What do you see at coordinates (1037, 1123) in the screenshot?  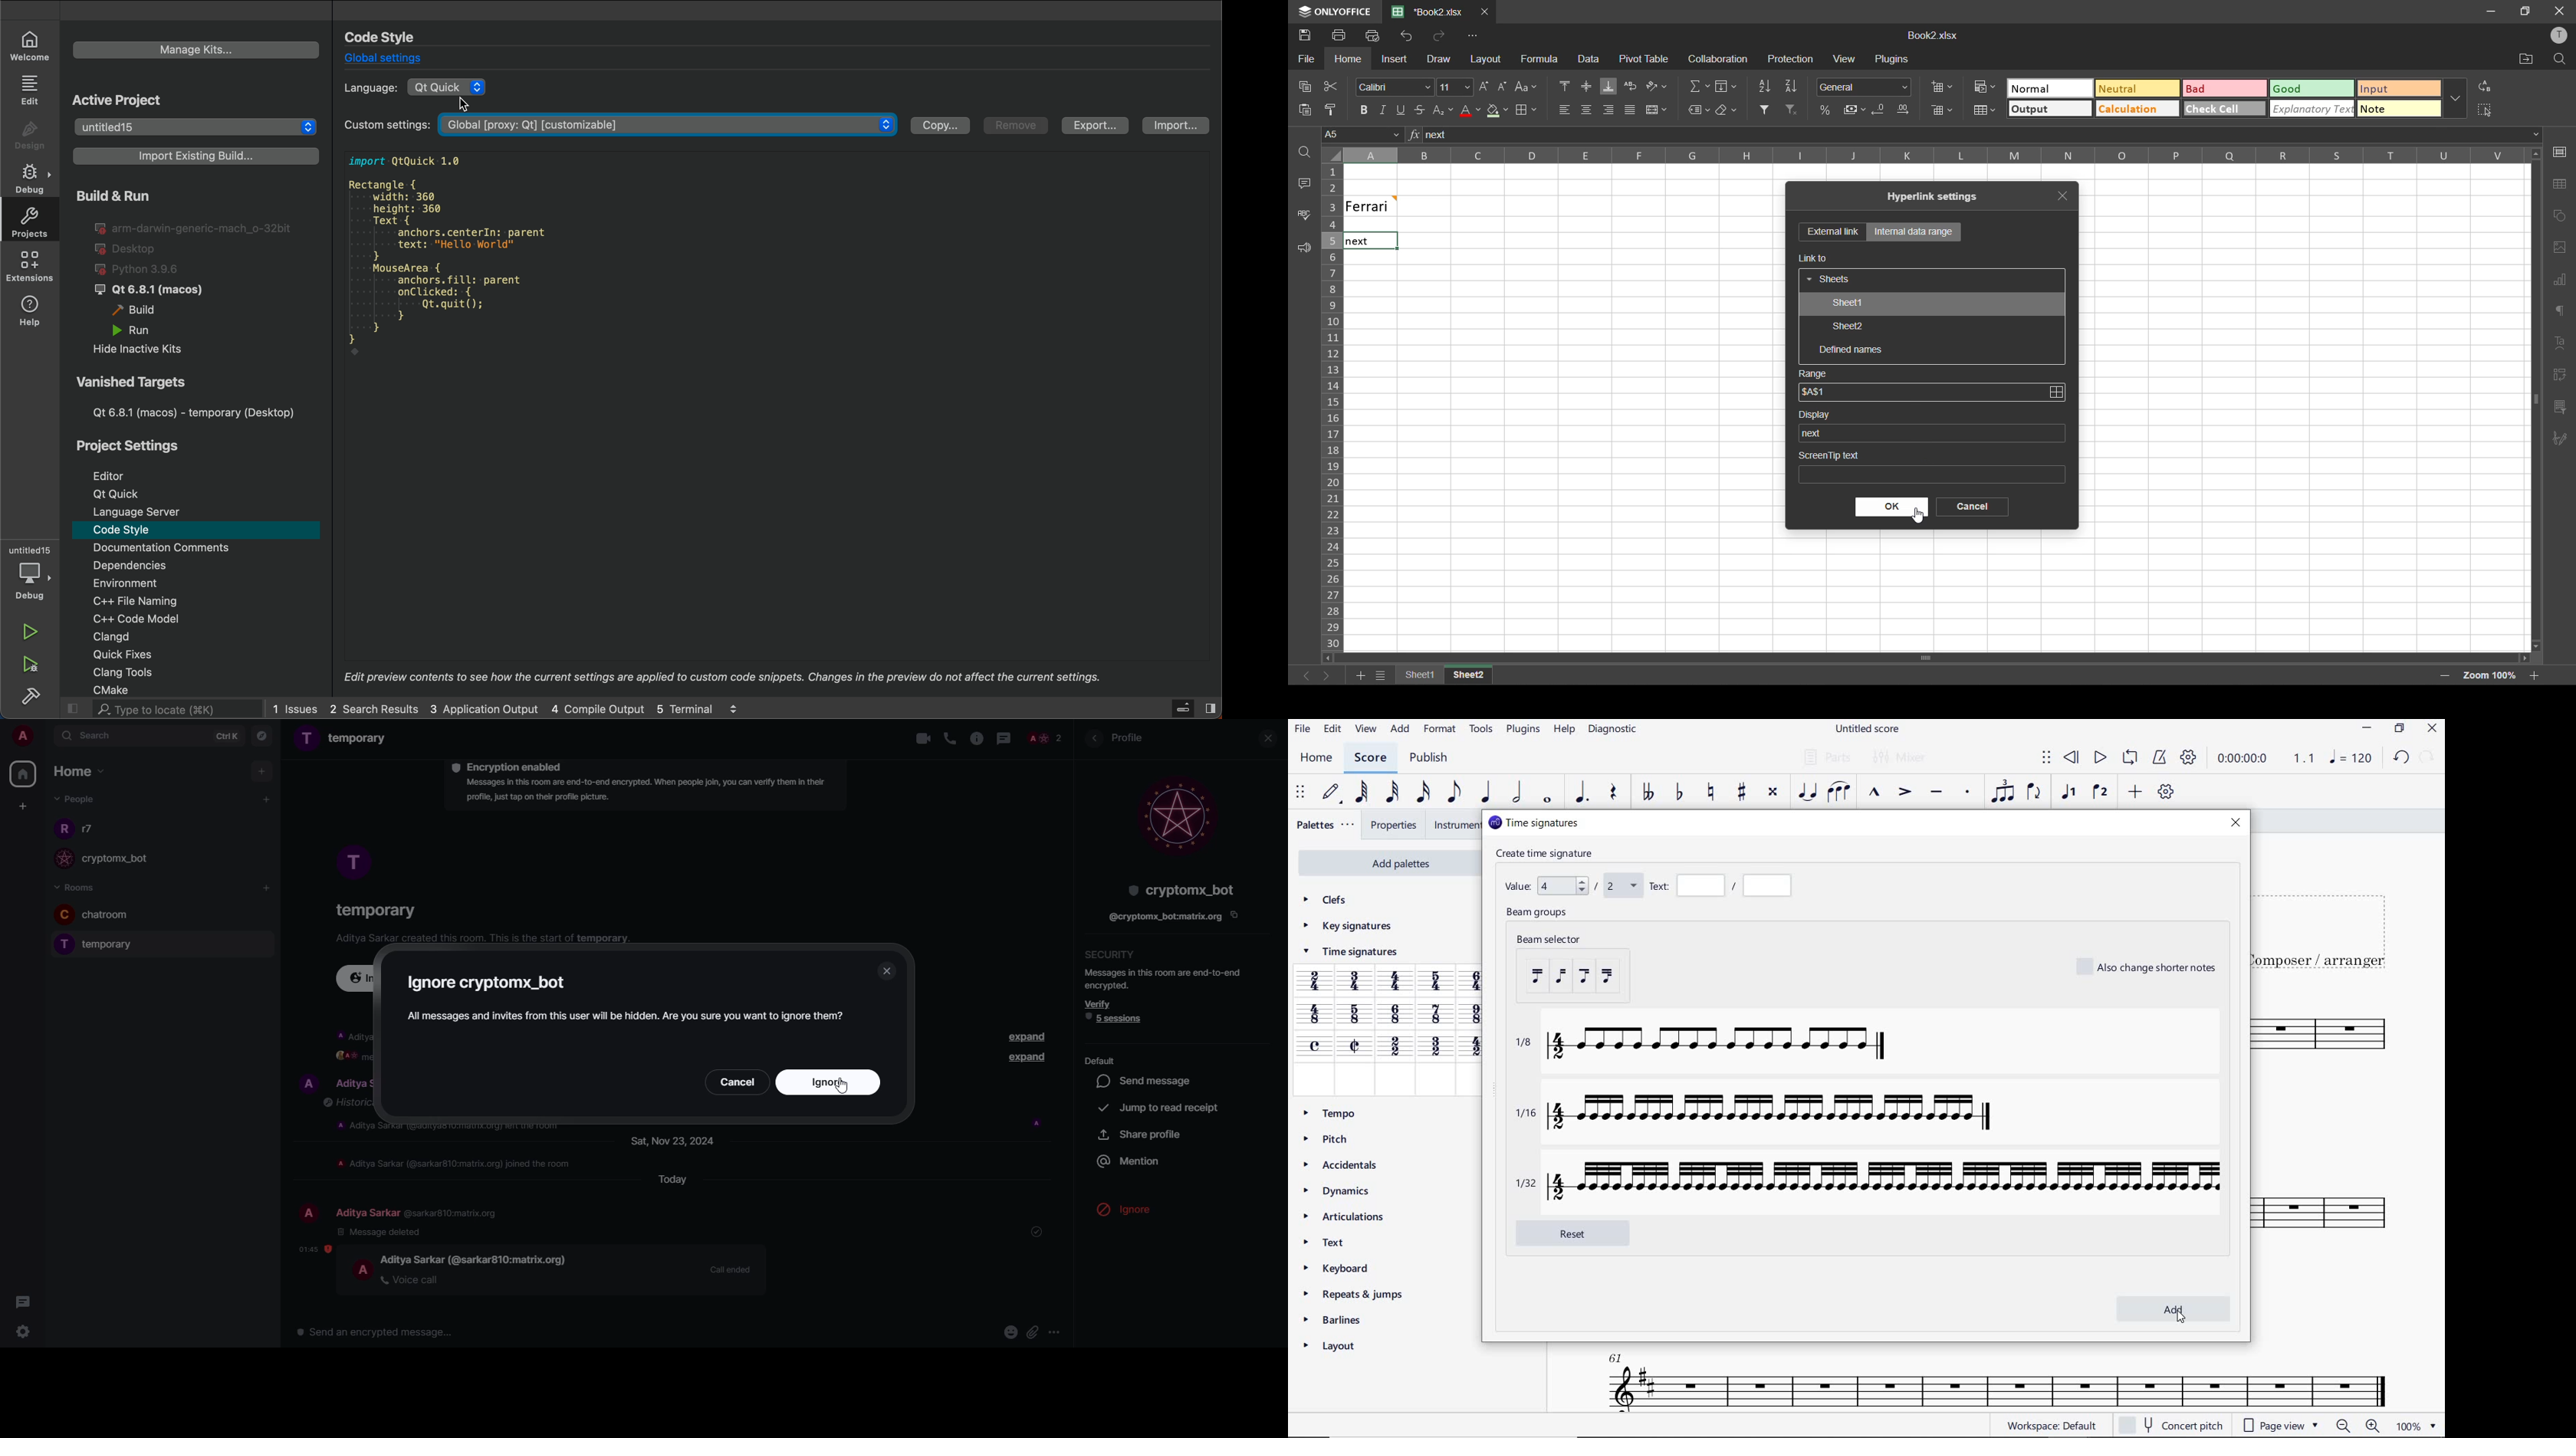 I see `seen` at bounding box center [1037, 1123].